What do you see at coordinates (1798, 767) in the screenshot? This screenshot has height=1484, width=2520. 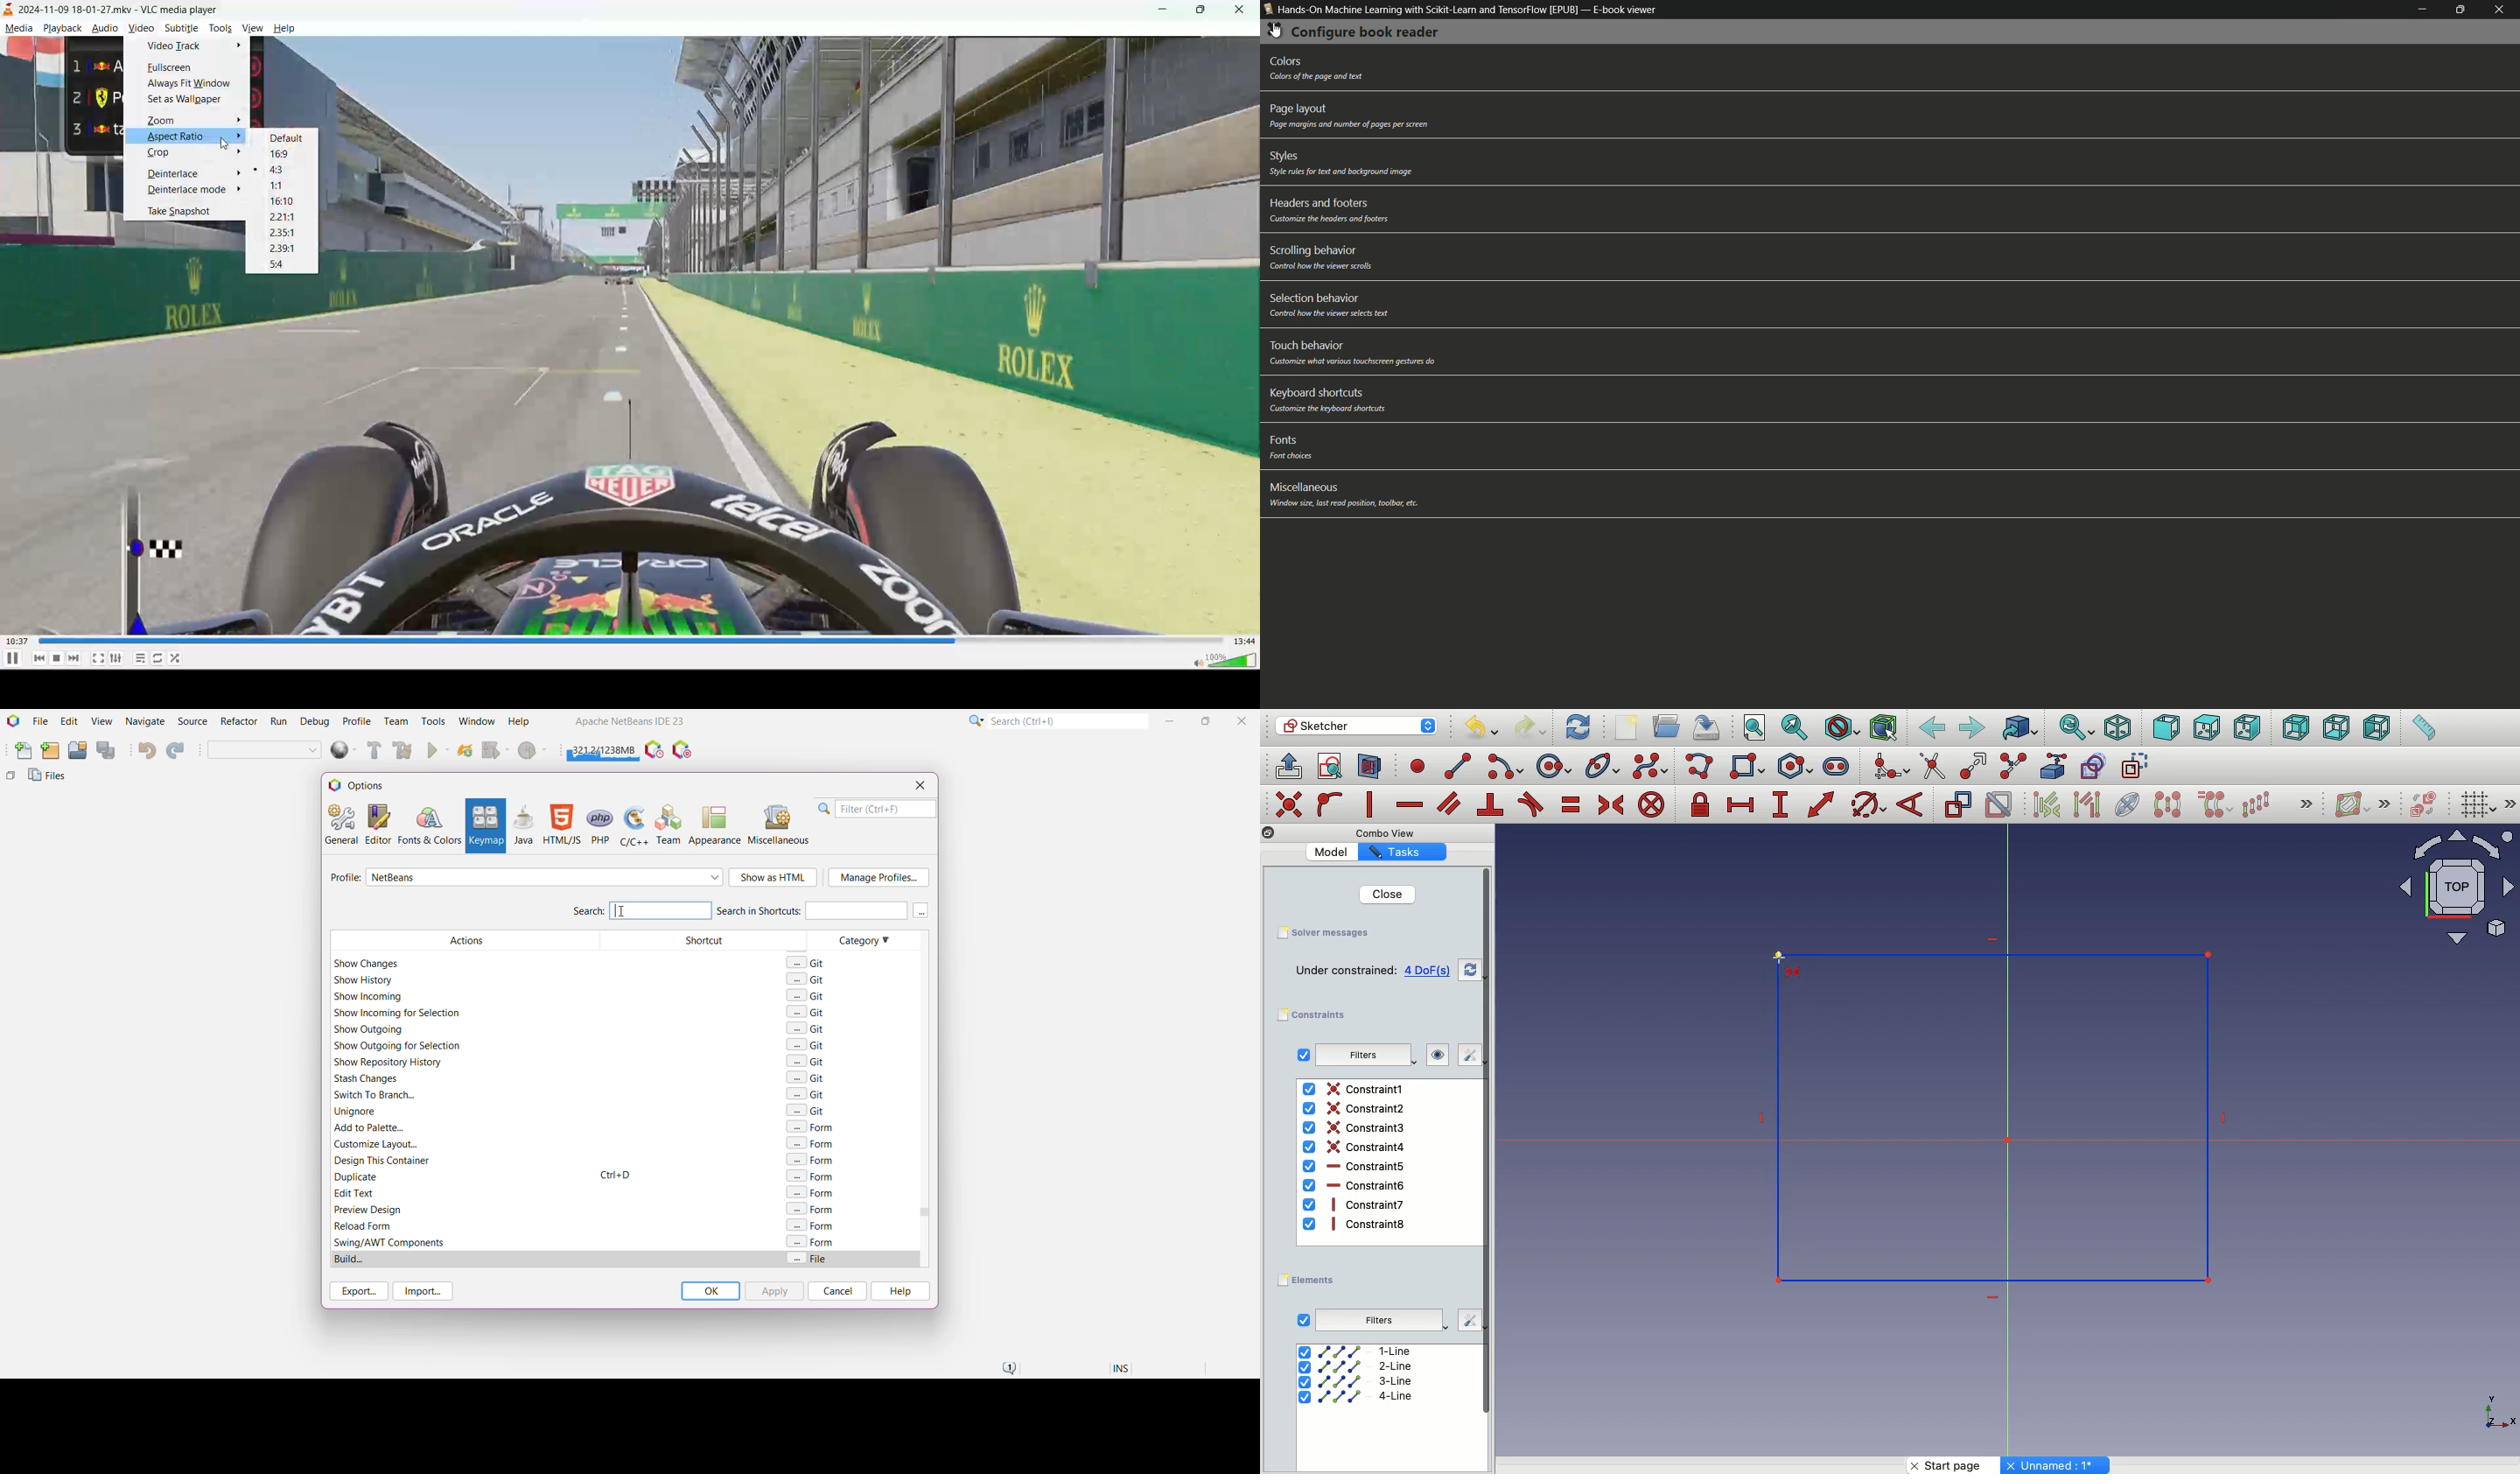 I see `Polygon` at bounding box center [1798, 767].